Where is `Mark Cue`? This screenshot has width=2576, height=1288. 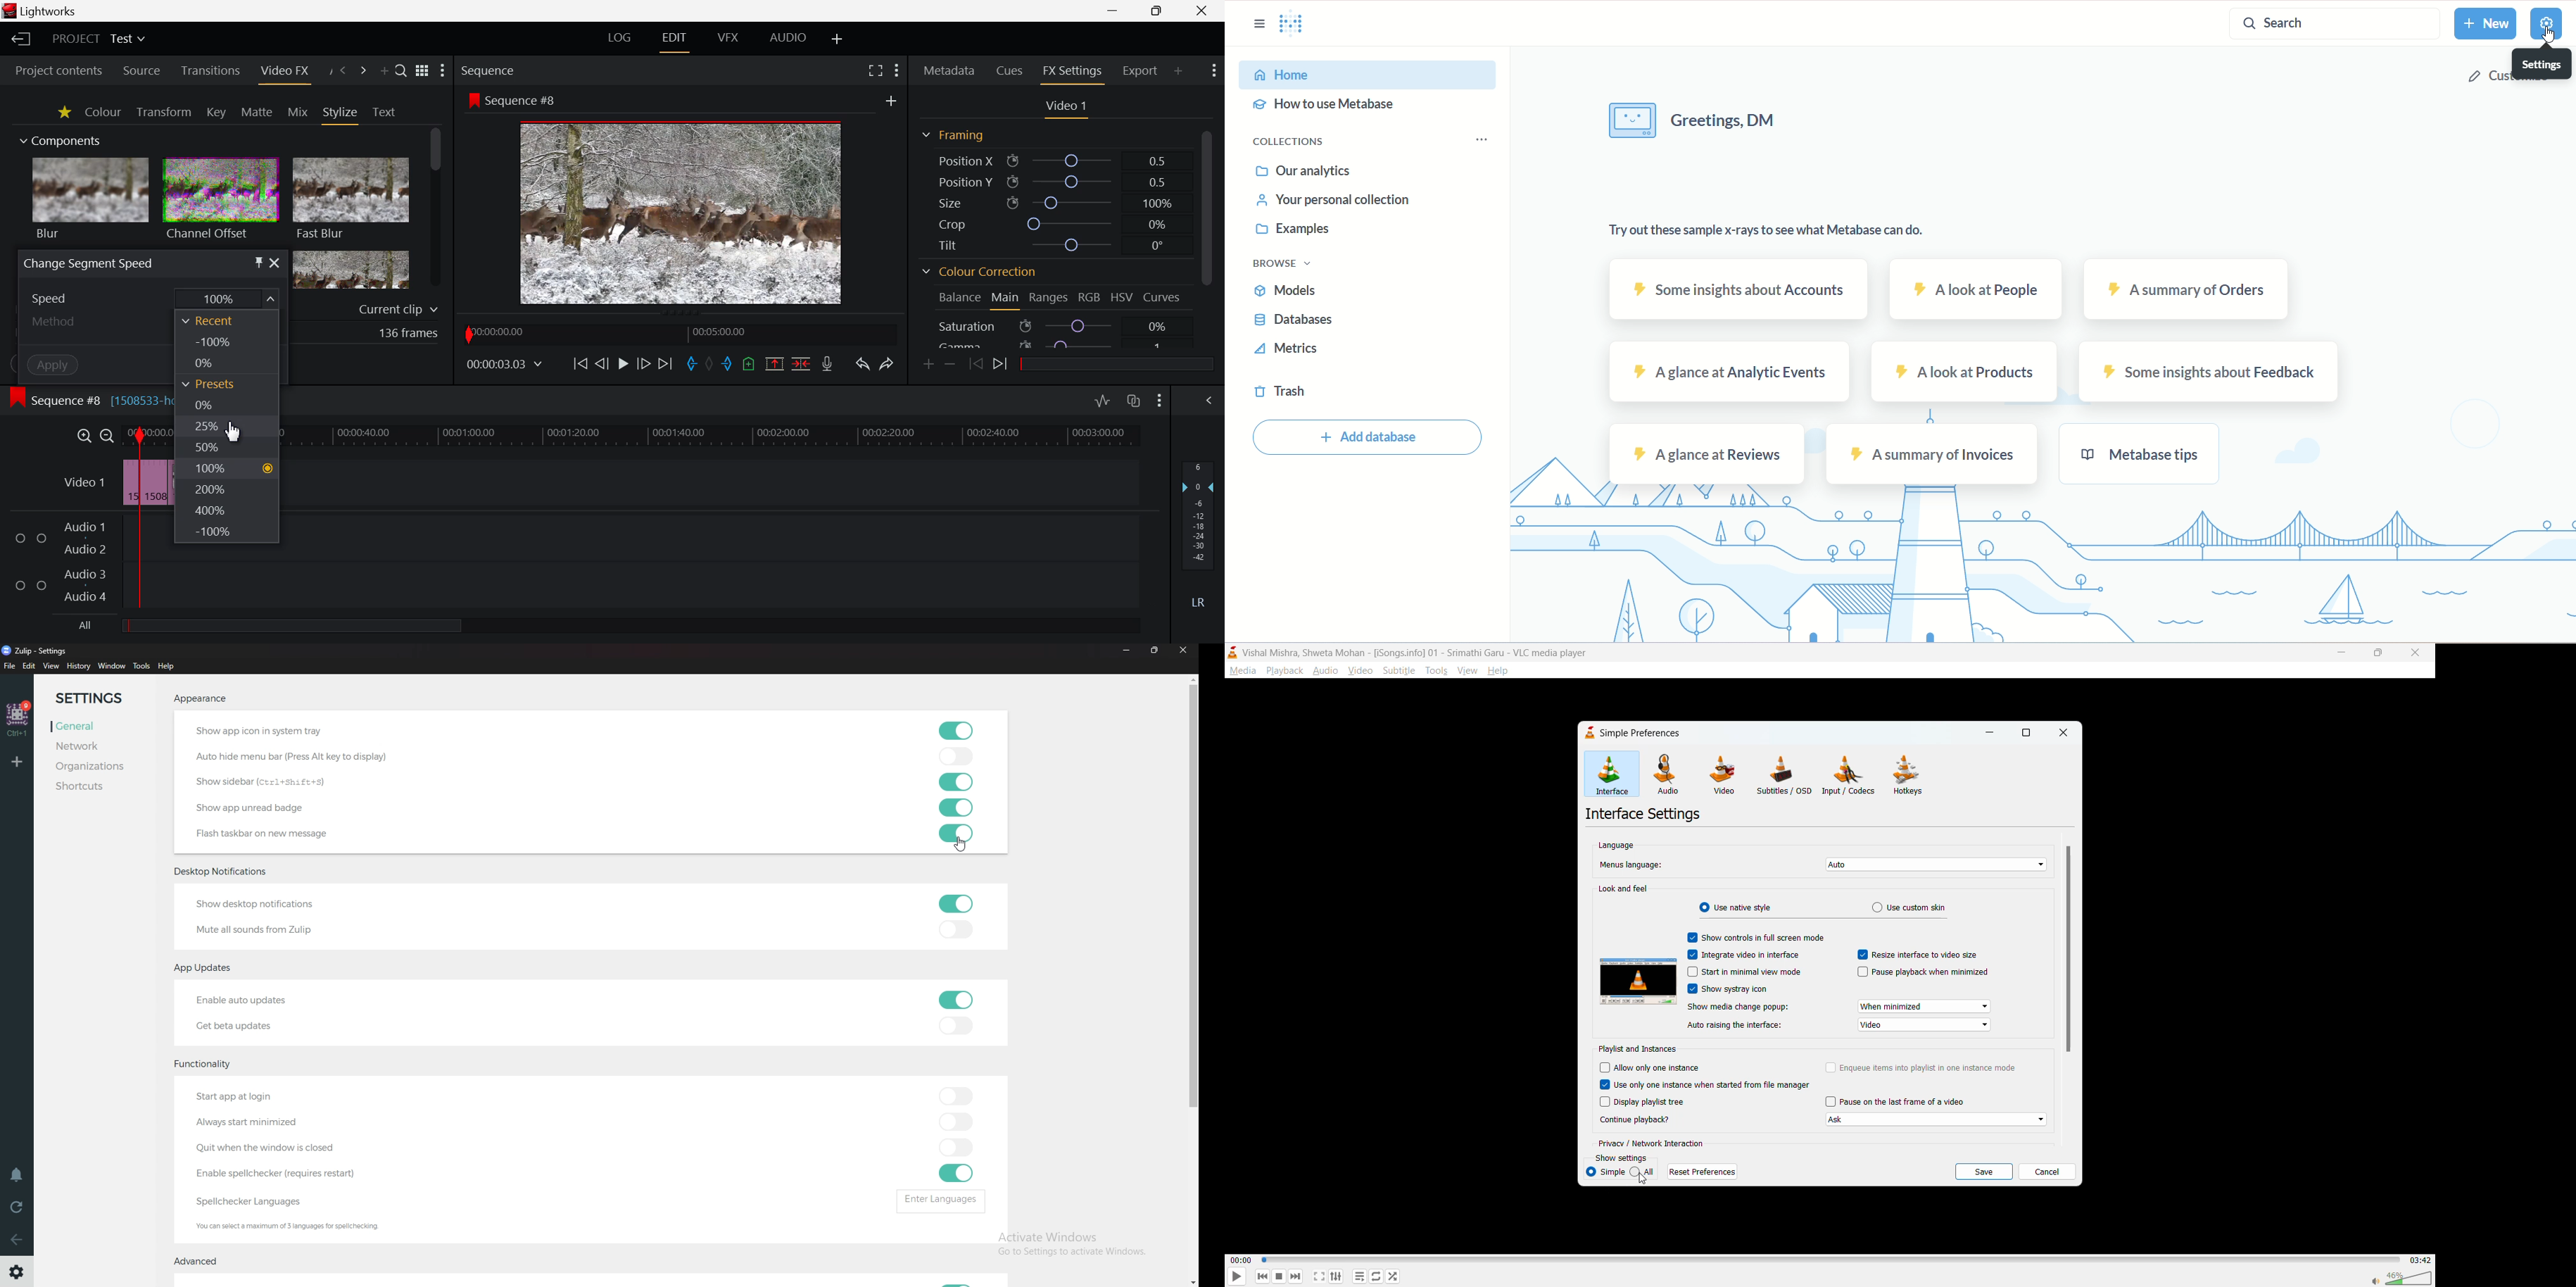 Mark Cue is located at coordinates (749, 363).